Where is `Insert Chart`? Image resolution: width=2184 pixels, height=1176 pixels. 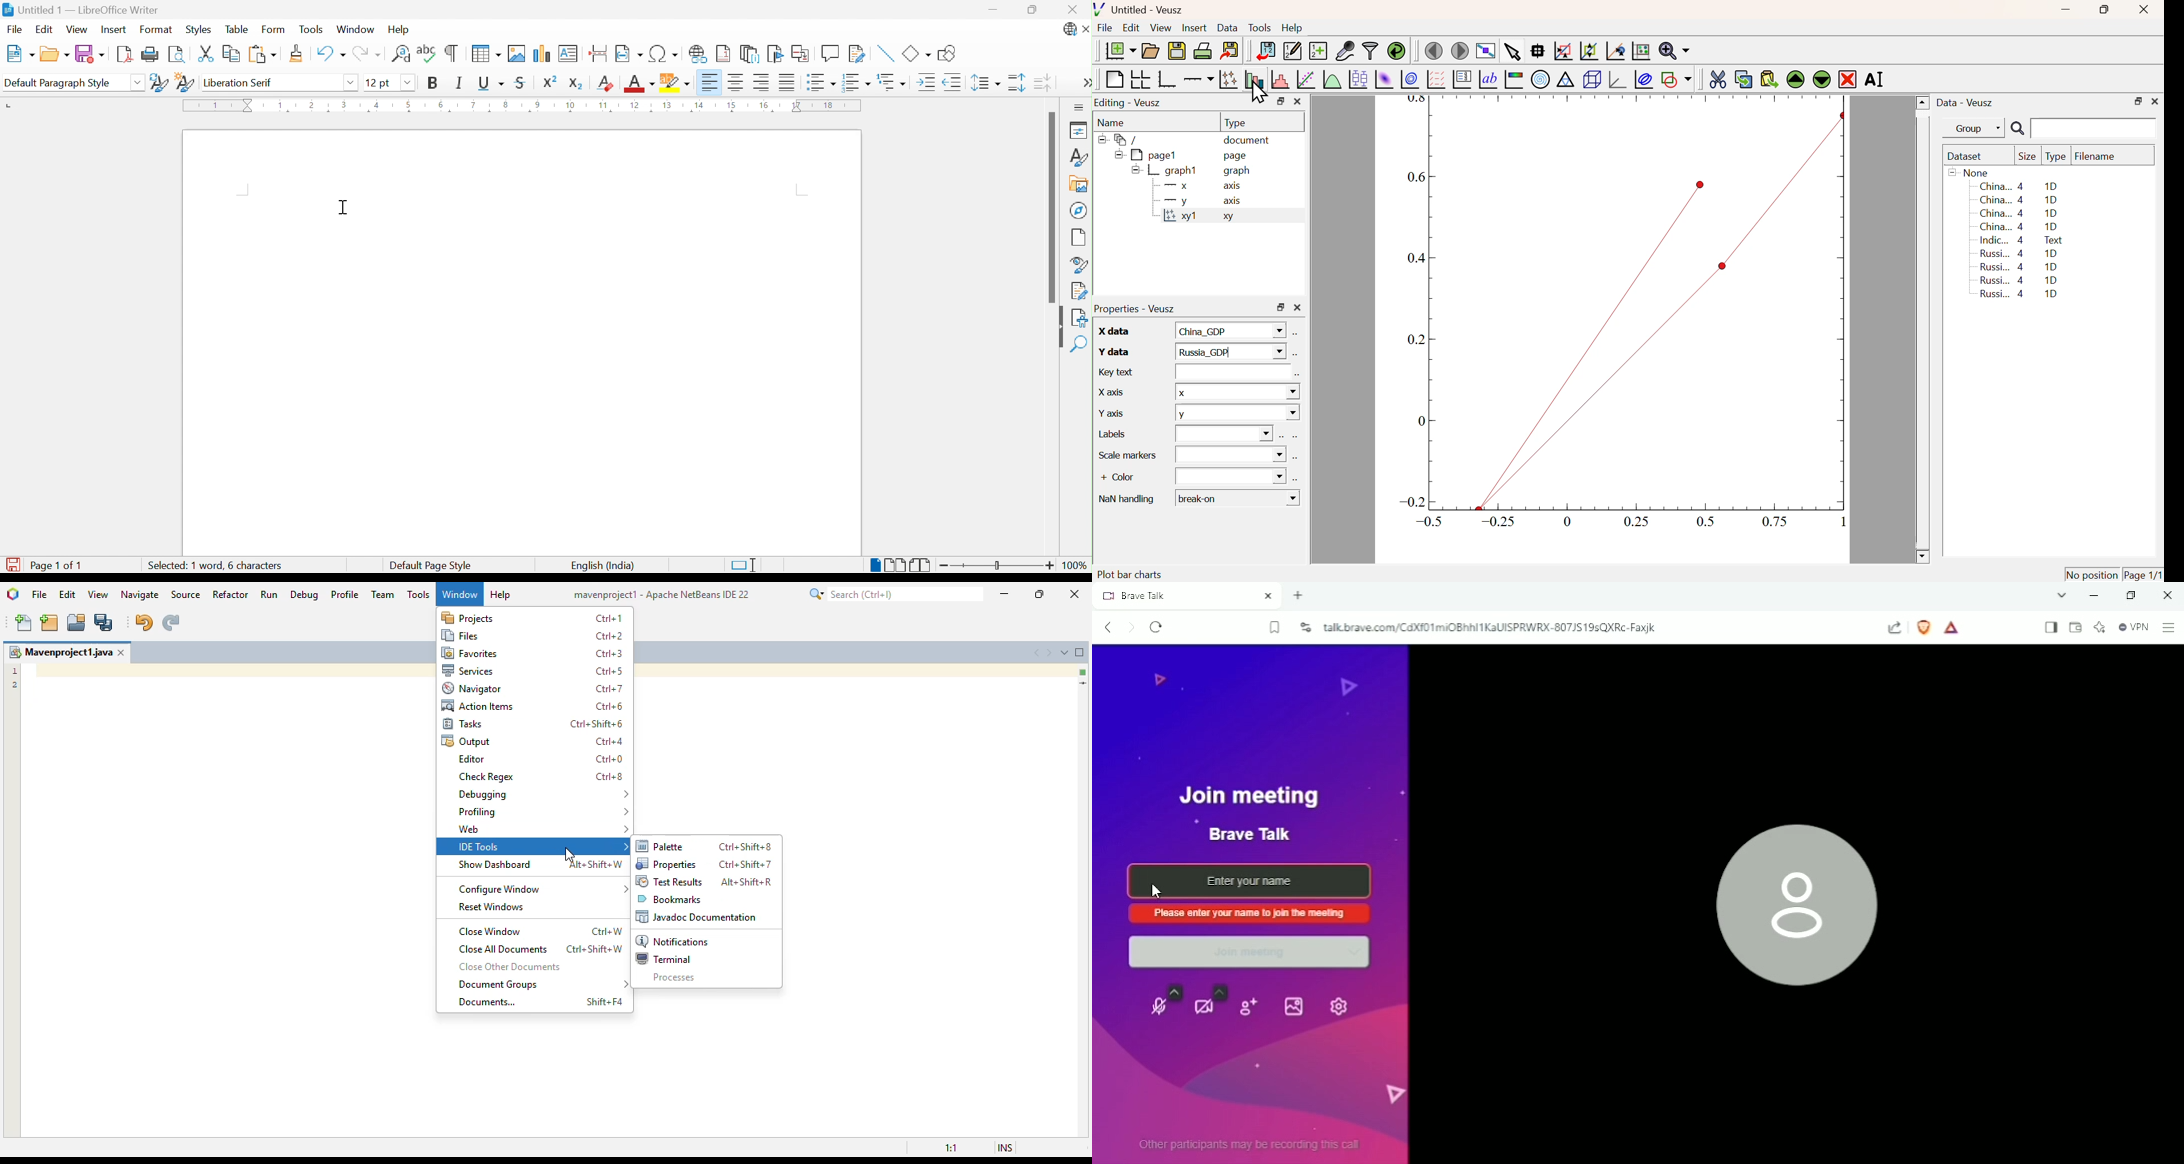 Insert Chart is located at coordinates (542, 52).